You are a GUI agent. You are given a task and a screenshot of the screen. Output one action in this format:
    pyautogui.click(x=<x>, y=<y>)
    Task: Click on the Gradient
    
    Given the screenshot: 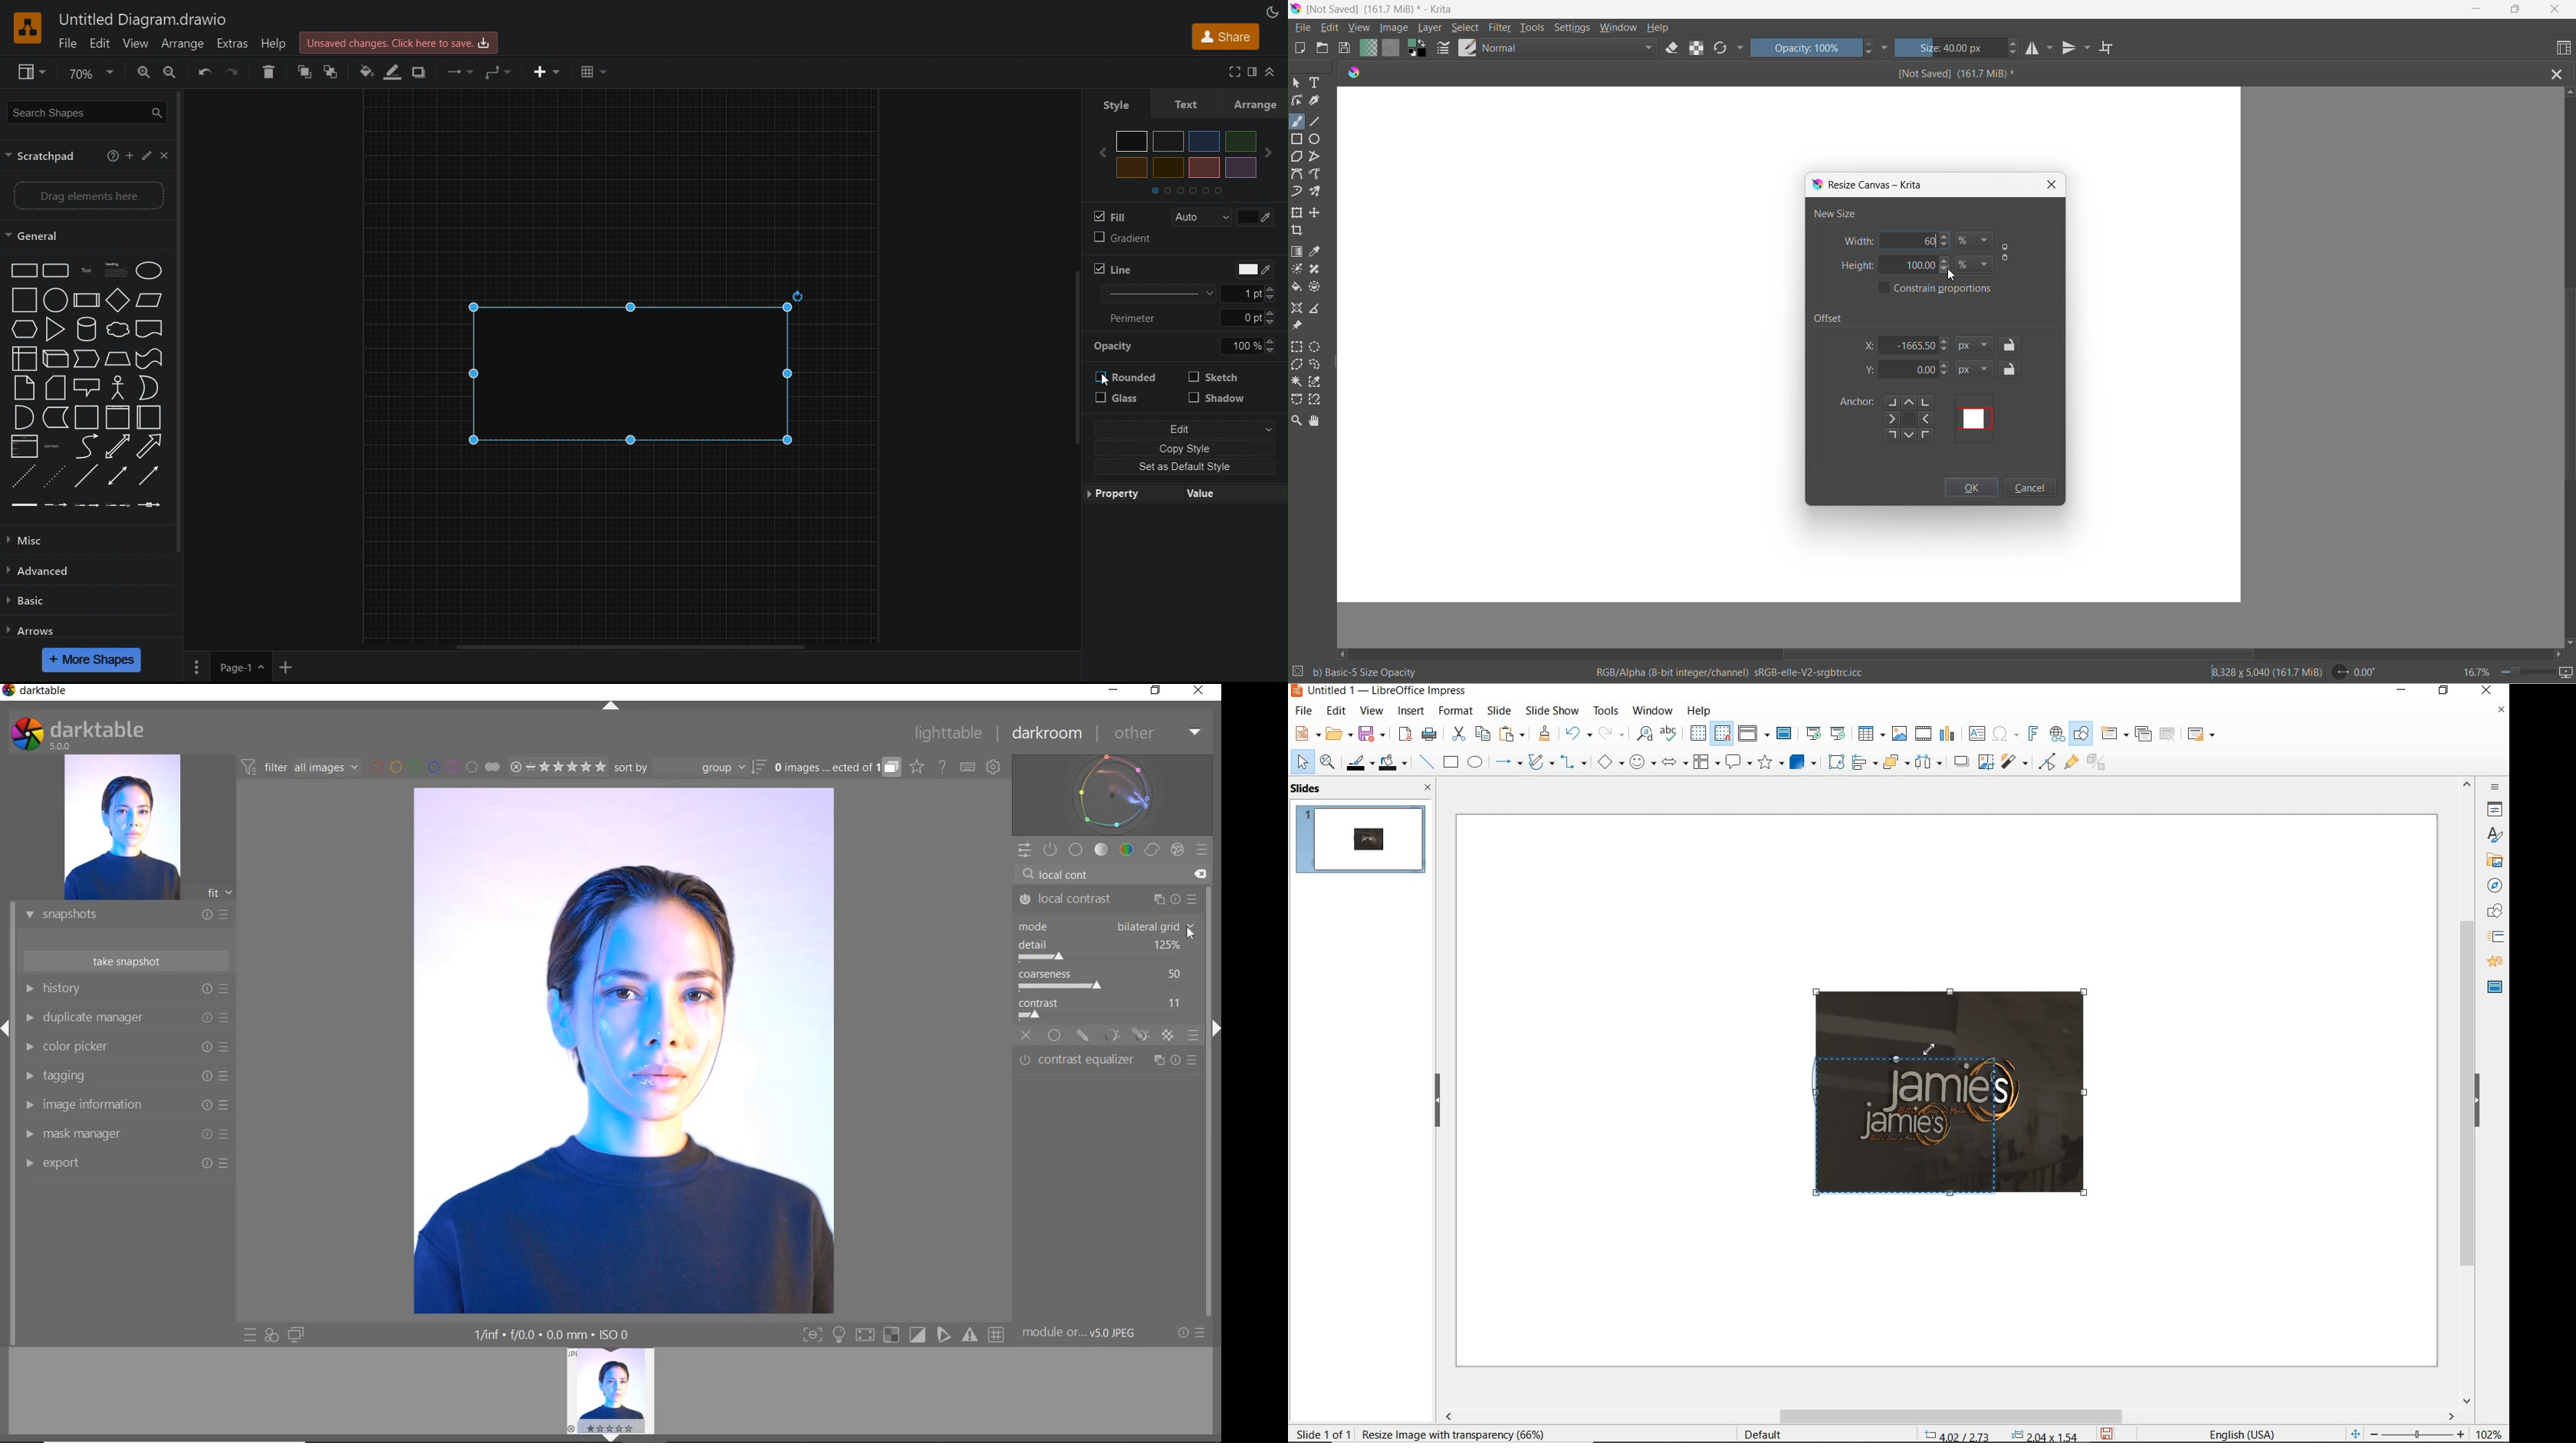 What is the action you would take?
    pyautogui.click(x=1119, y=241)
    